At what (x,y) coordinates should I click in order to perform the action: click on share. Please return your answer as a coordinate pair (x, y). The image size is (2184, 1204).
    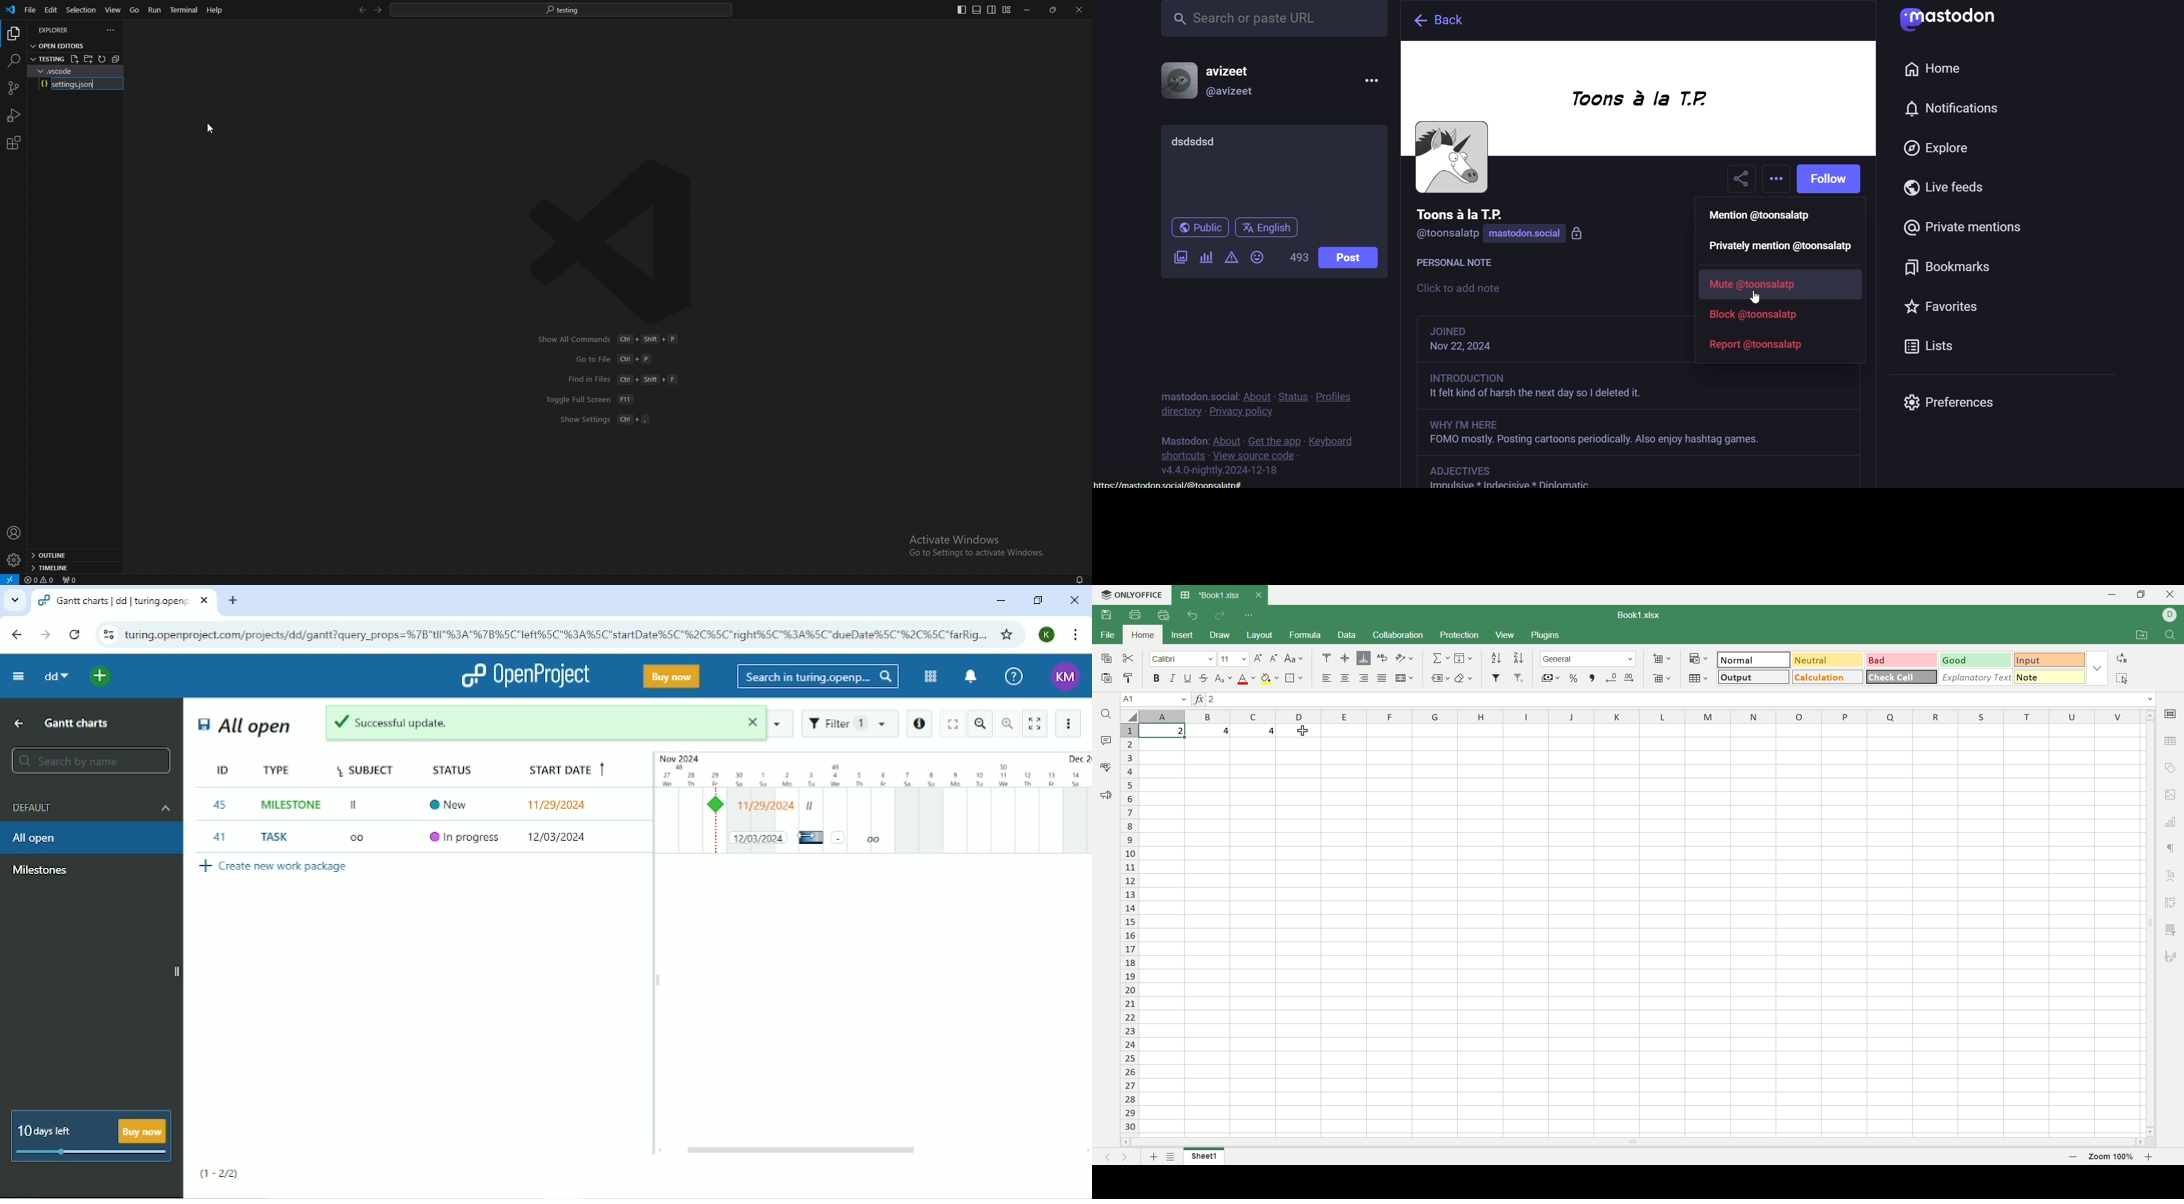
    Looking at the image, I should click on (1741, 180).